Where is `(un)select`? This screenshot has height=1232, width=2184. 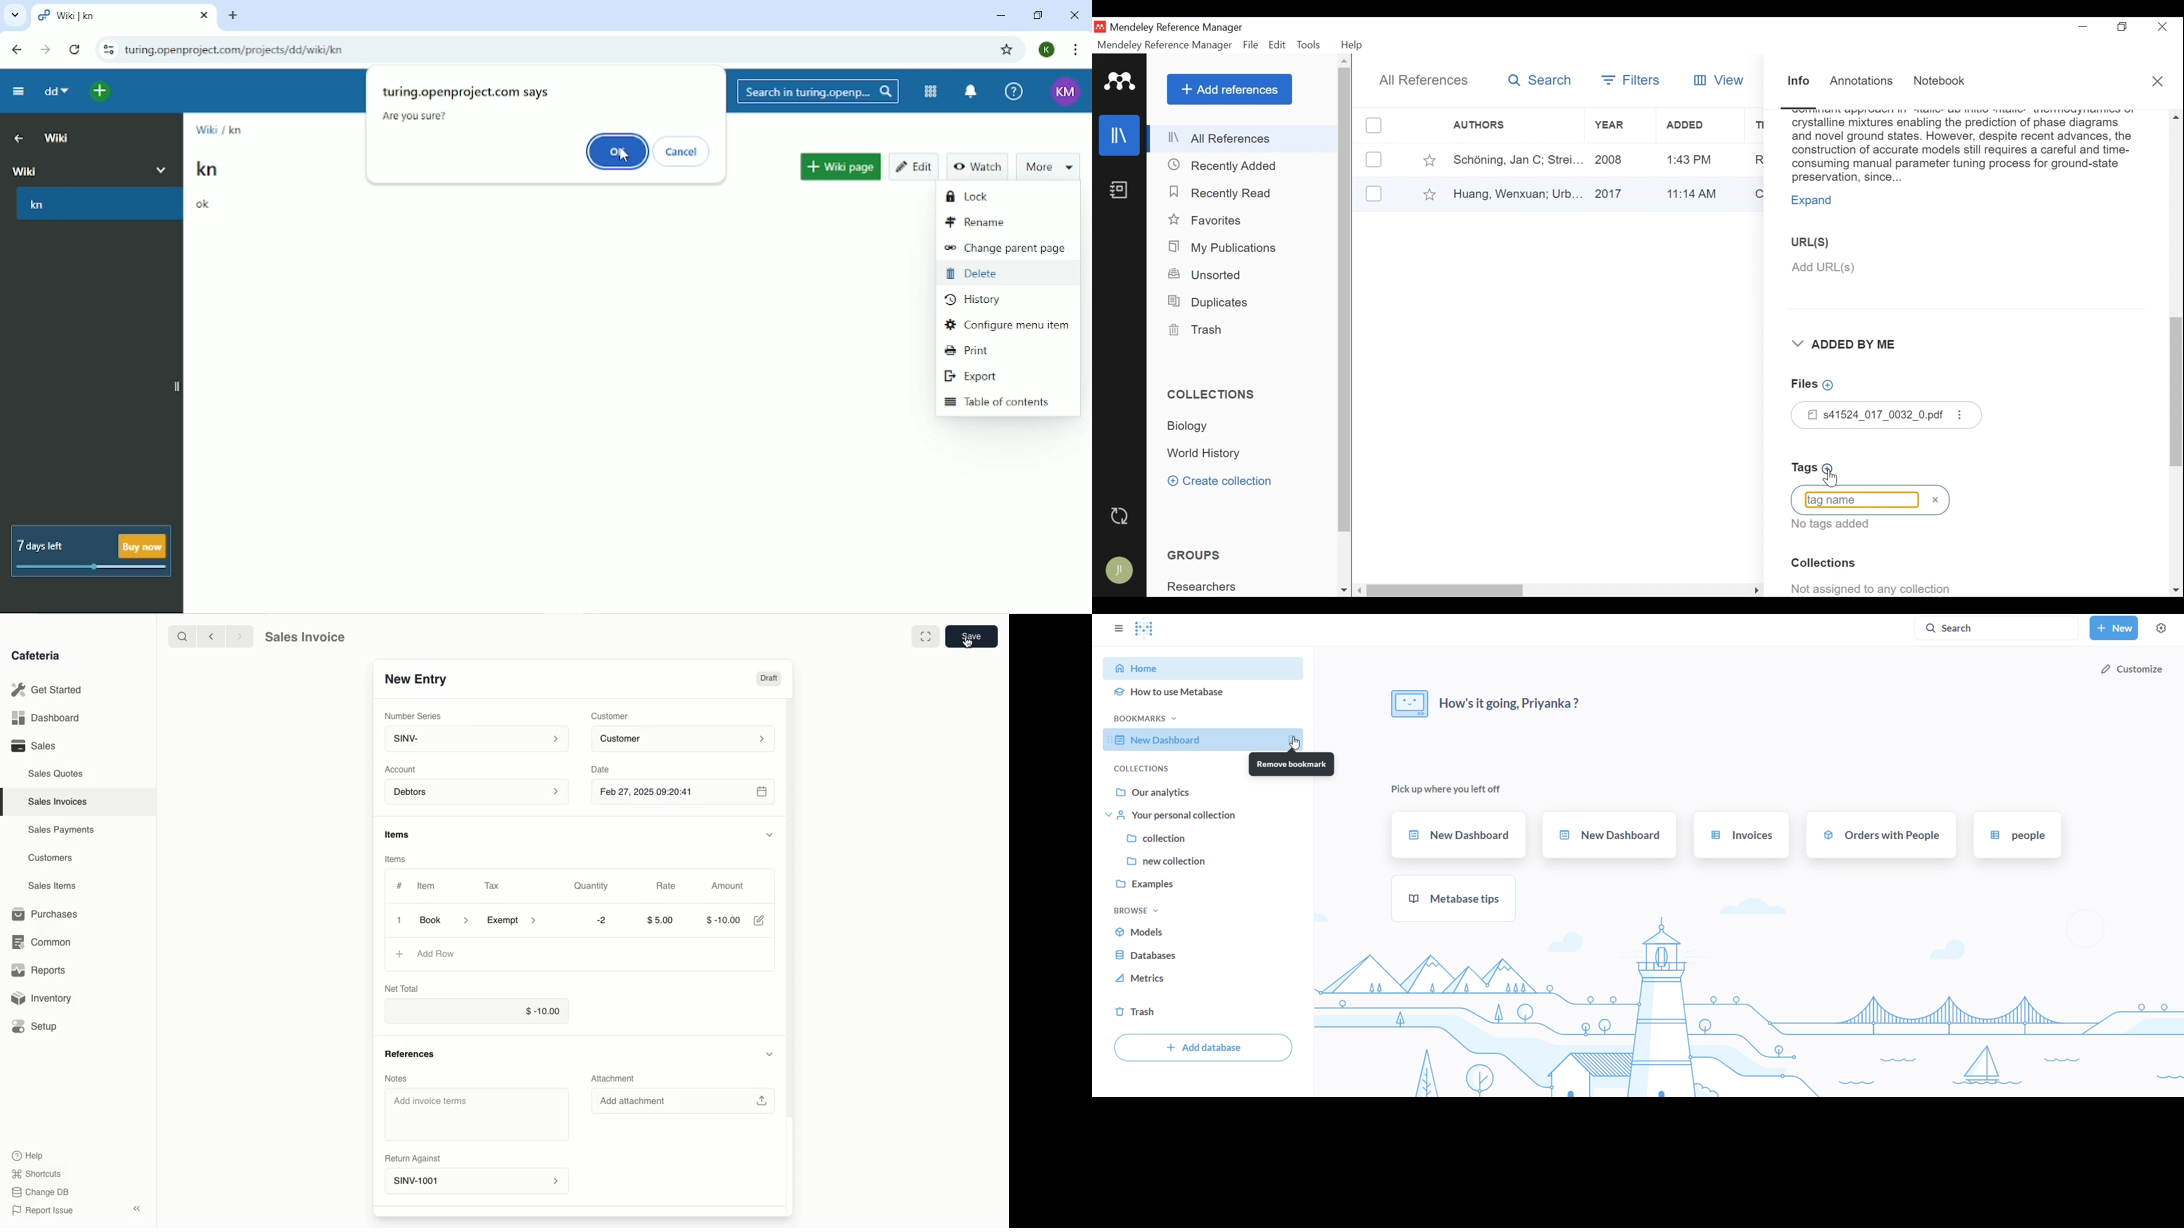
(un)select is located at coordinates (1374, 160).